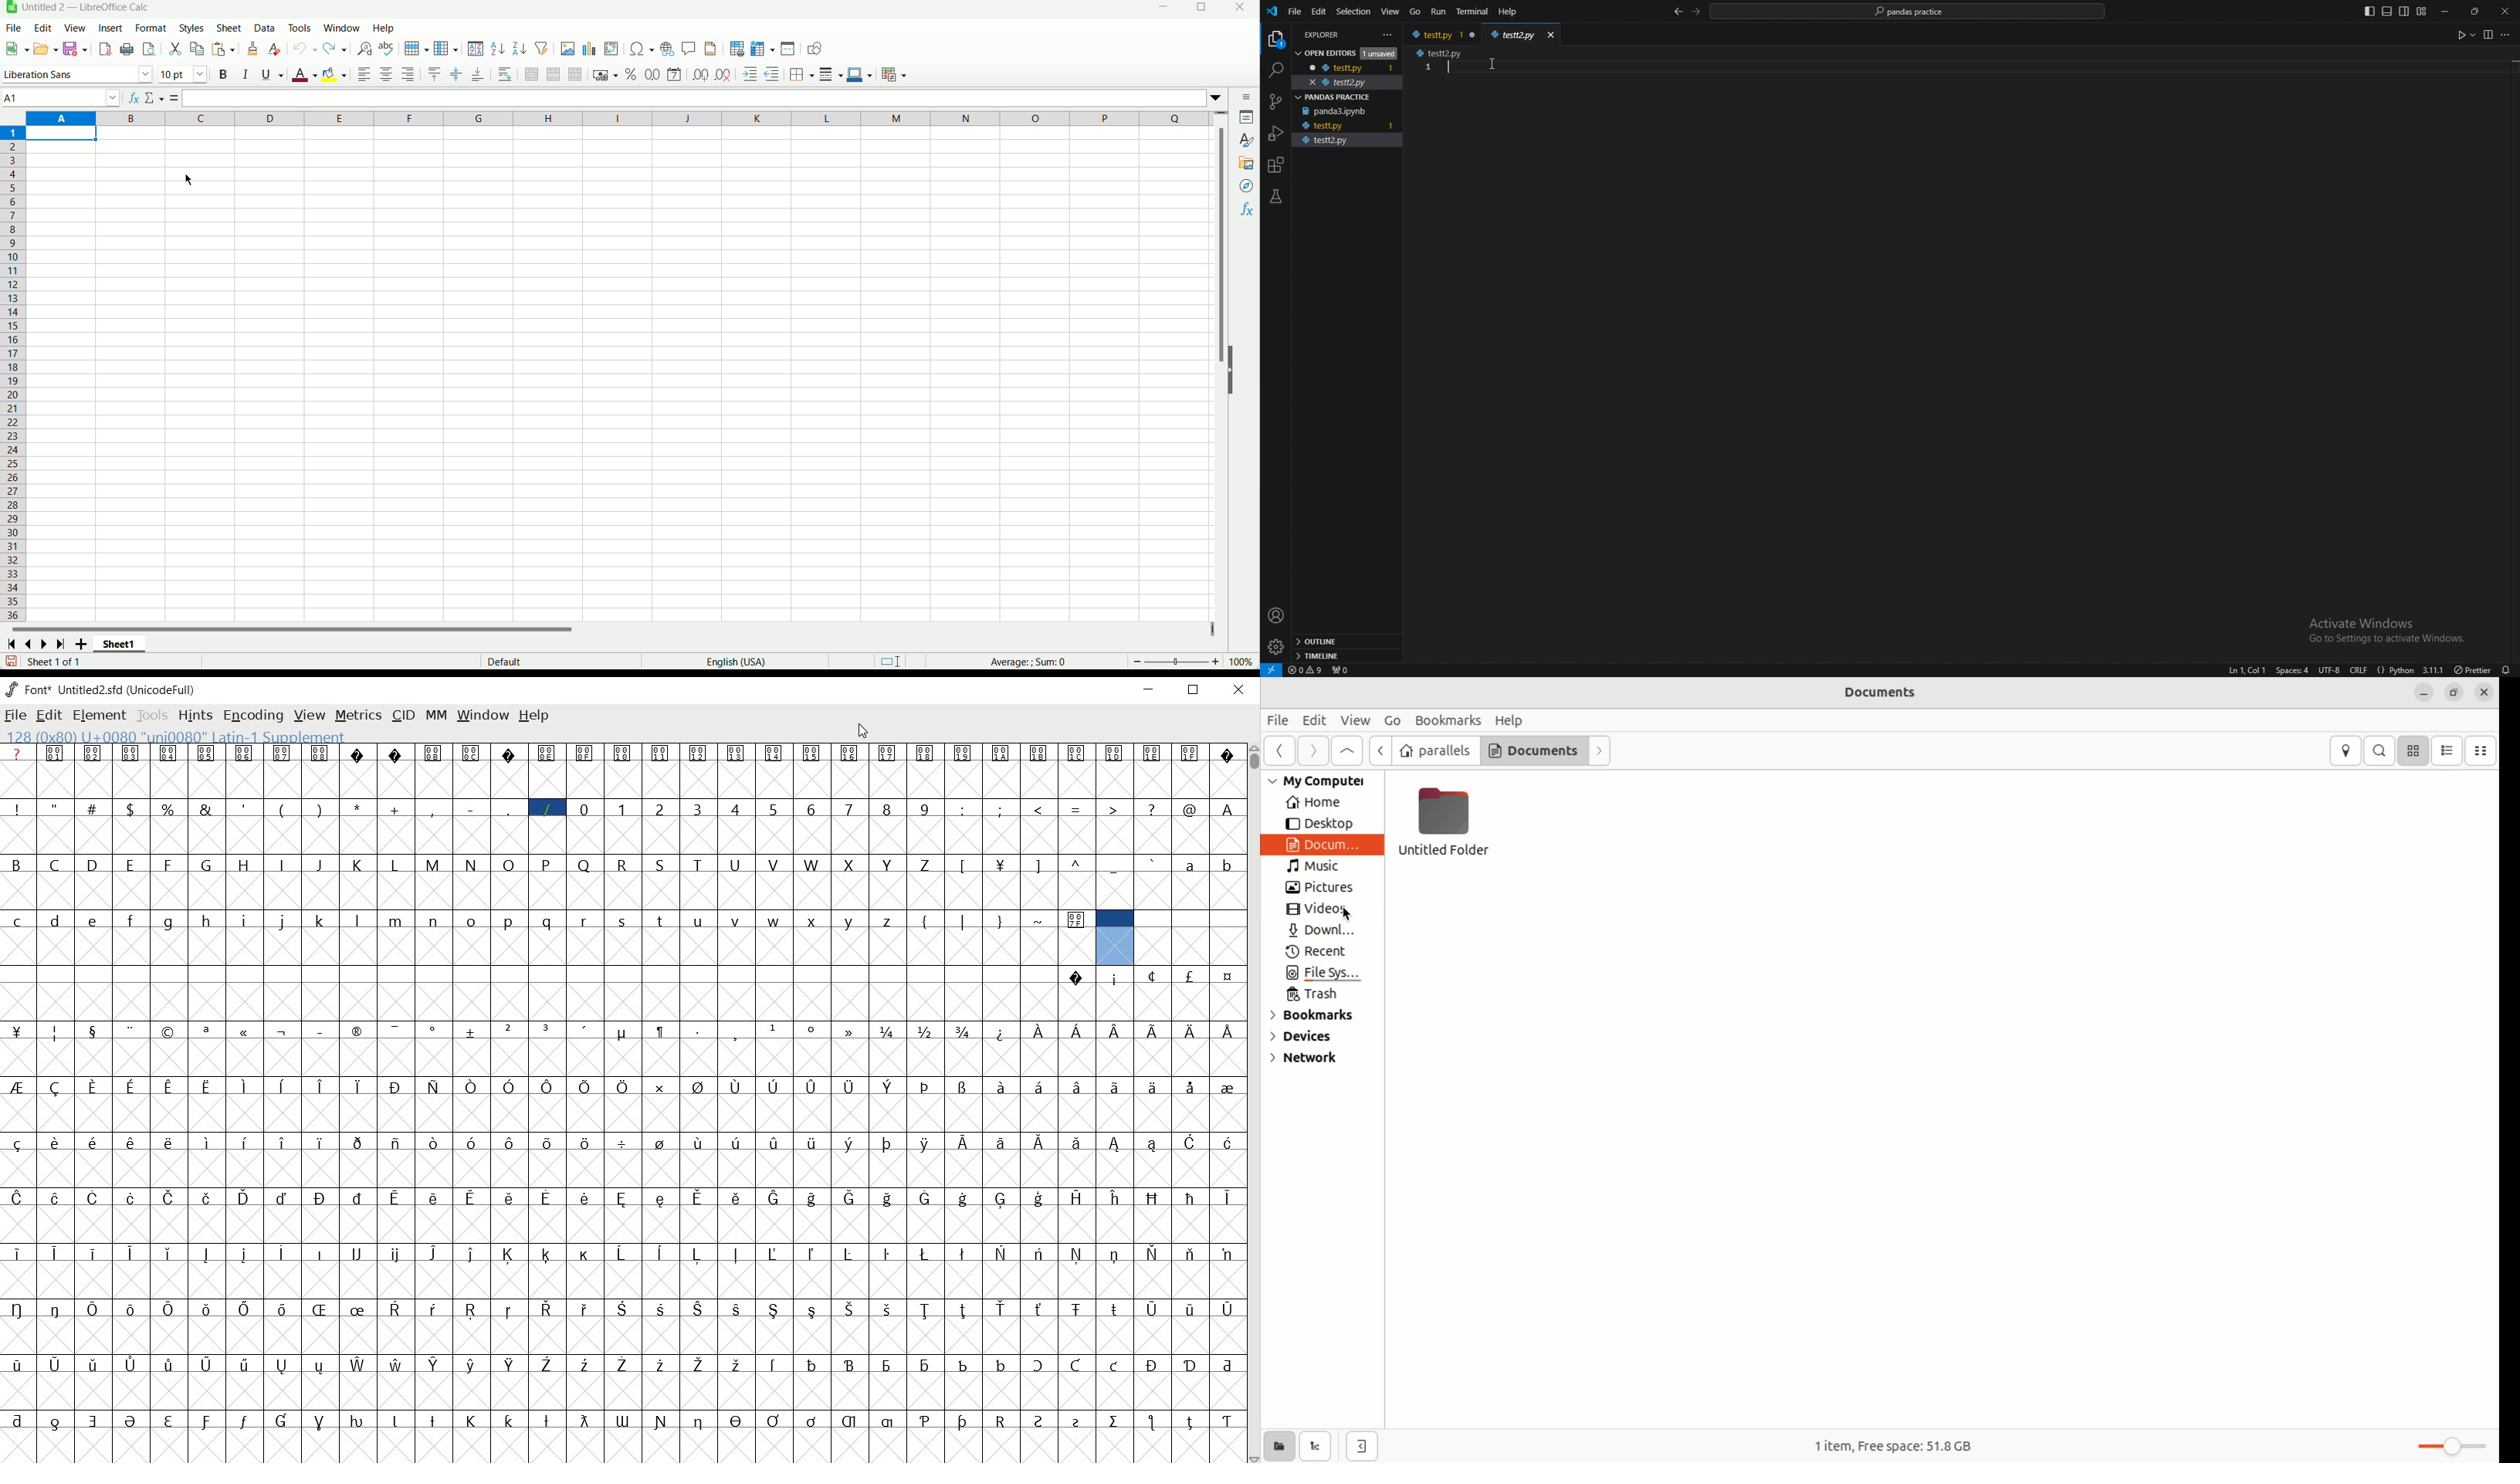 This screenshot has width=2520, height=1484. I want to click on Symbol, so click(1001, 1363).